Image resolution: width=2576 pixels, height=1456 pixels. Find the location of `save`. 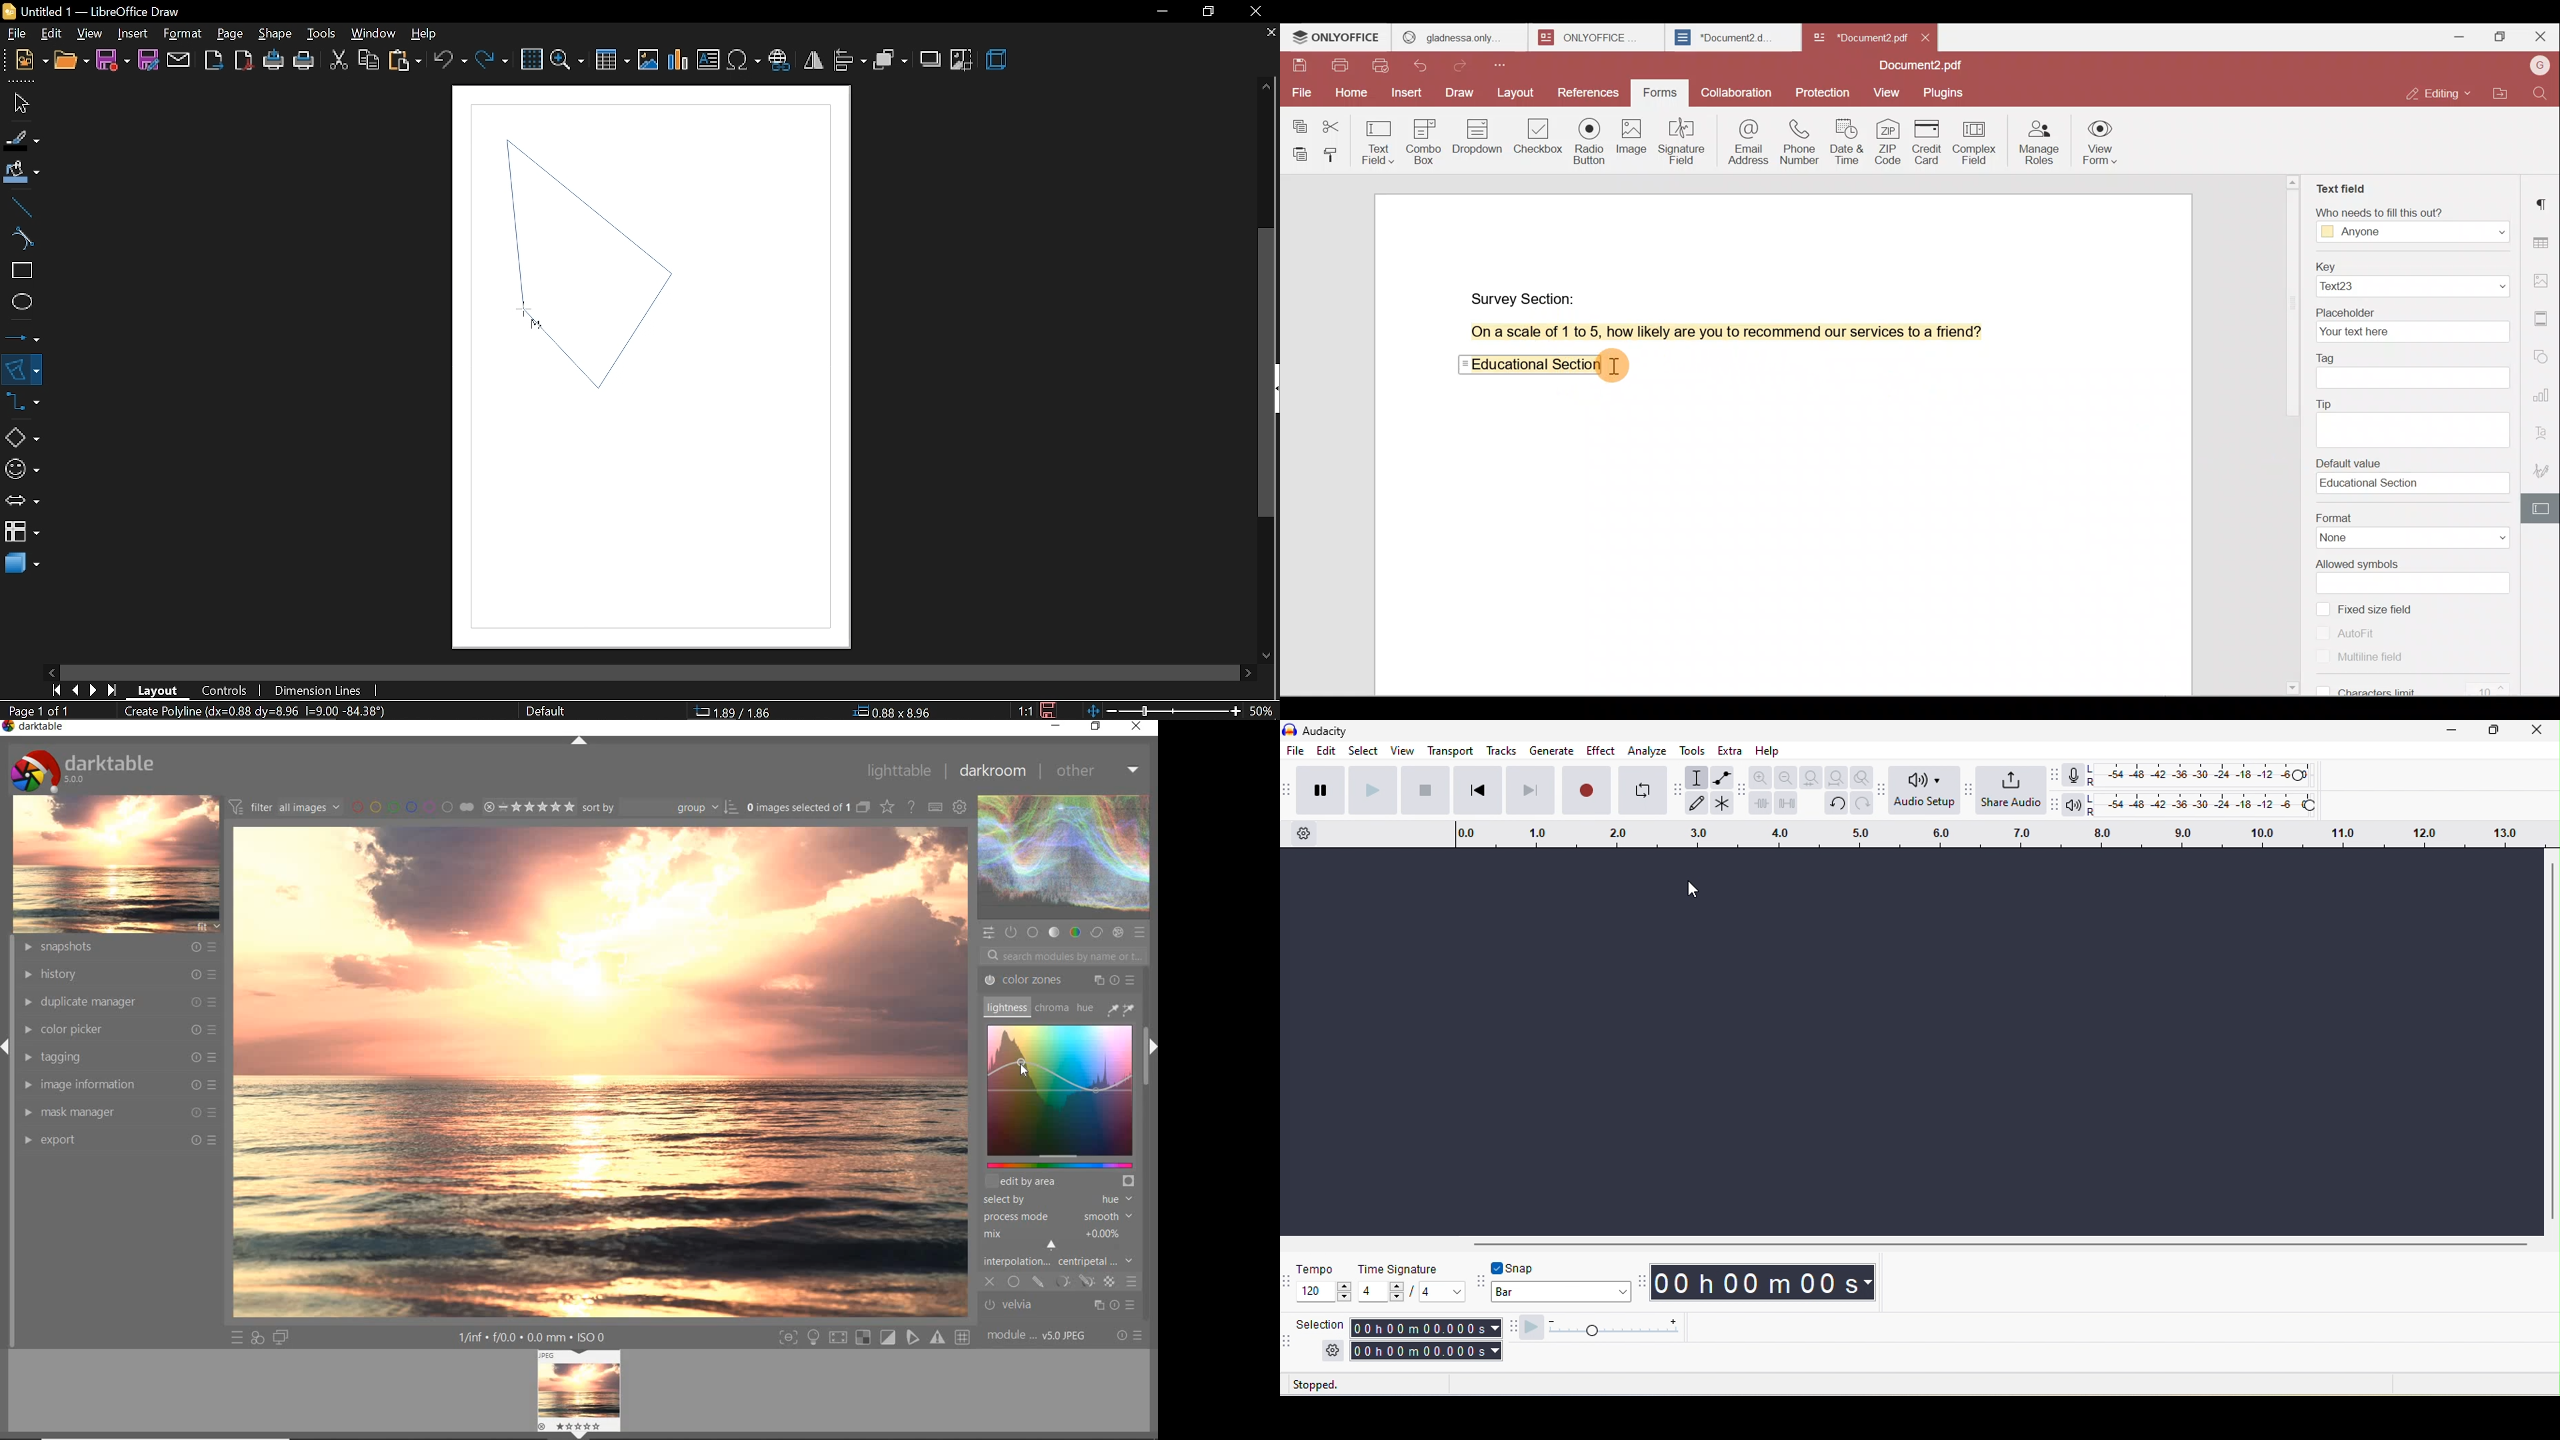

save is located at coordinates (113, 60).